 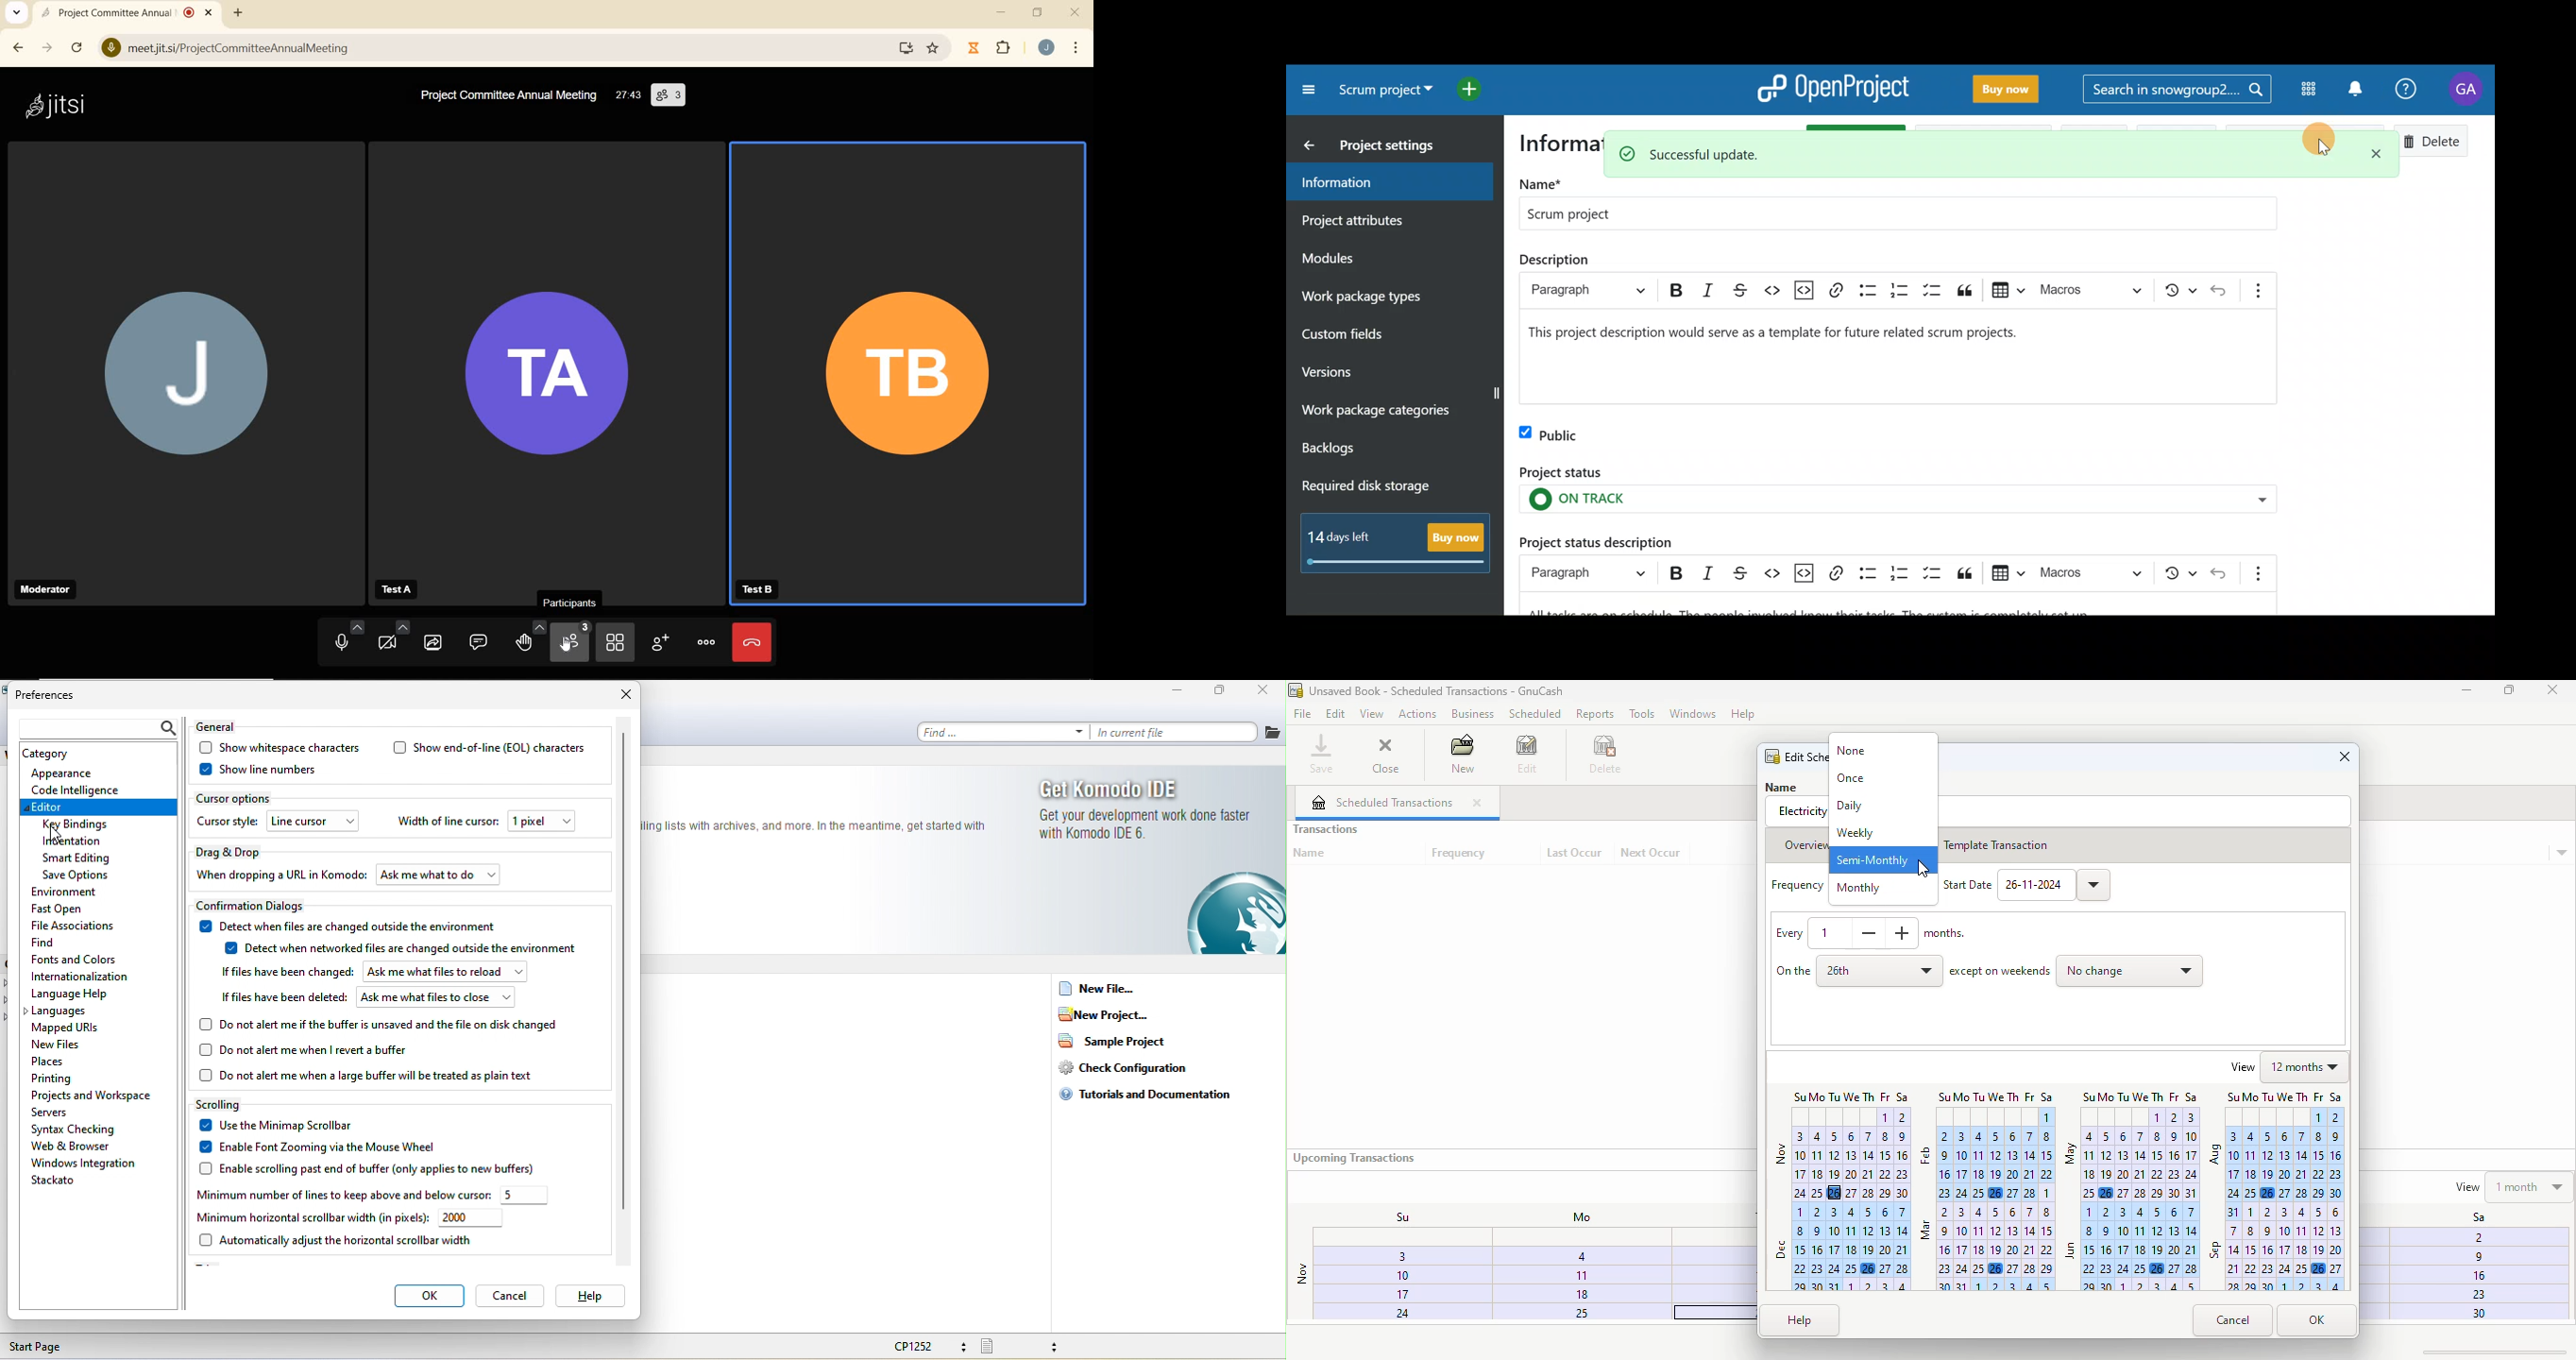 What do you see at coordinates (2492, 1352) in the screenshot?
I see `scroll` at bounding box center [2492, 1352].